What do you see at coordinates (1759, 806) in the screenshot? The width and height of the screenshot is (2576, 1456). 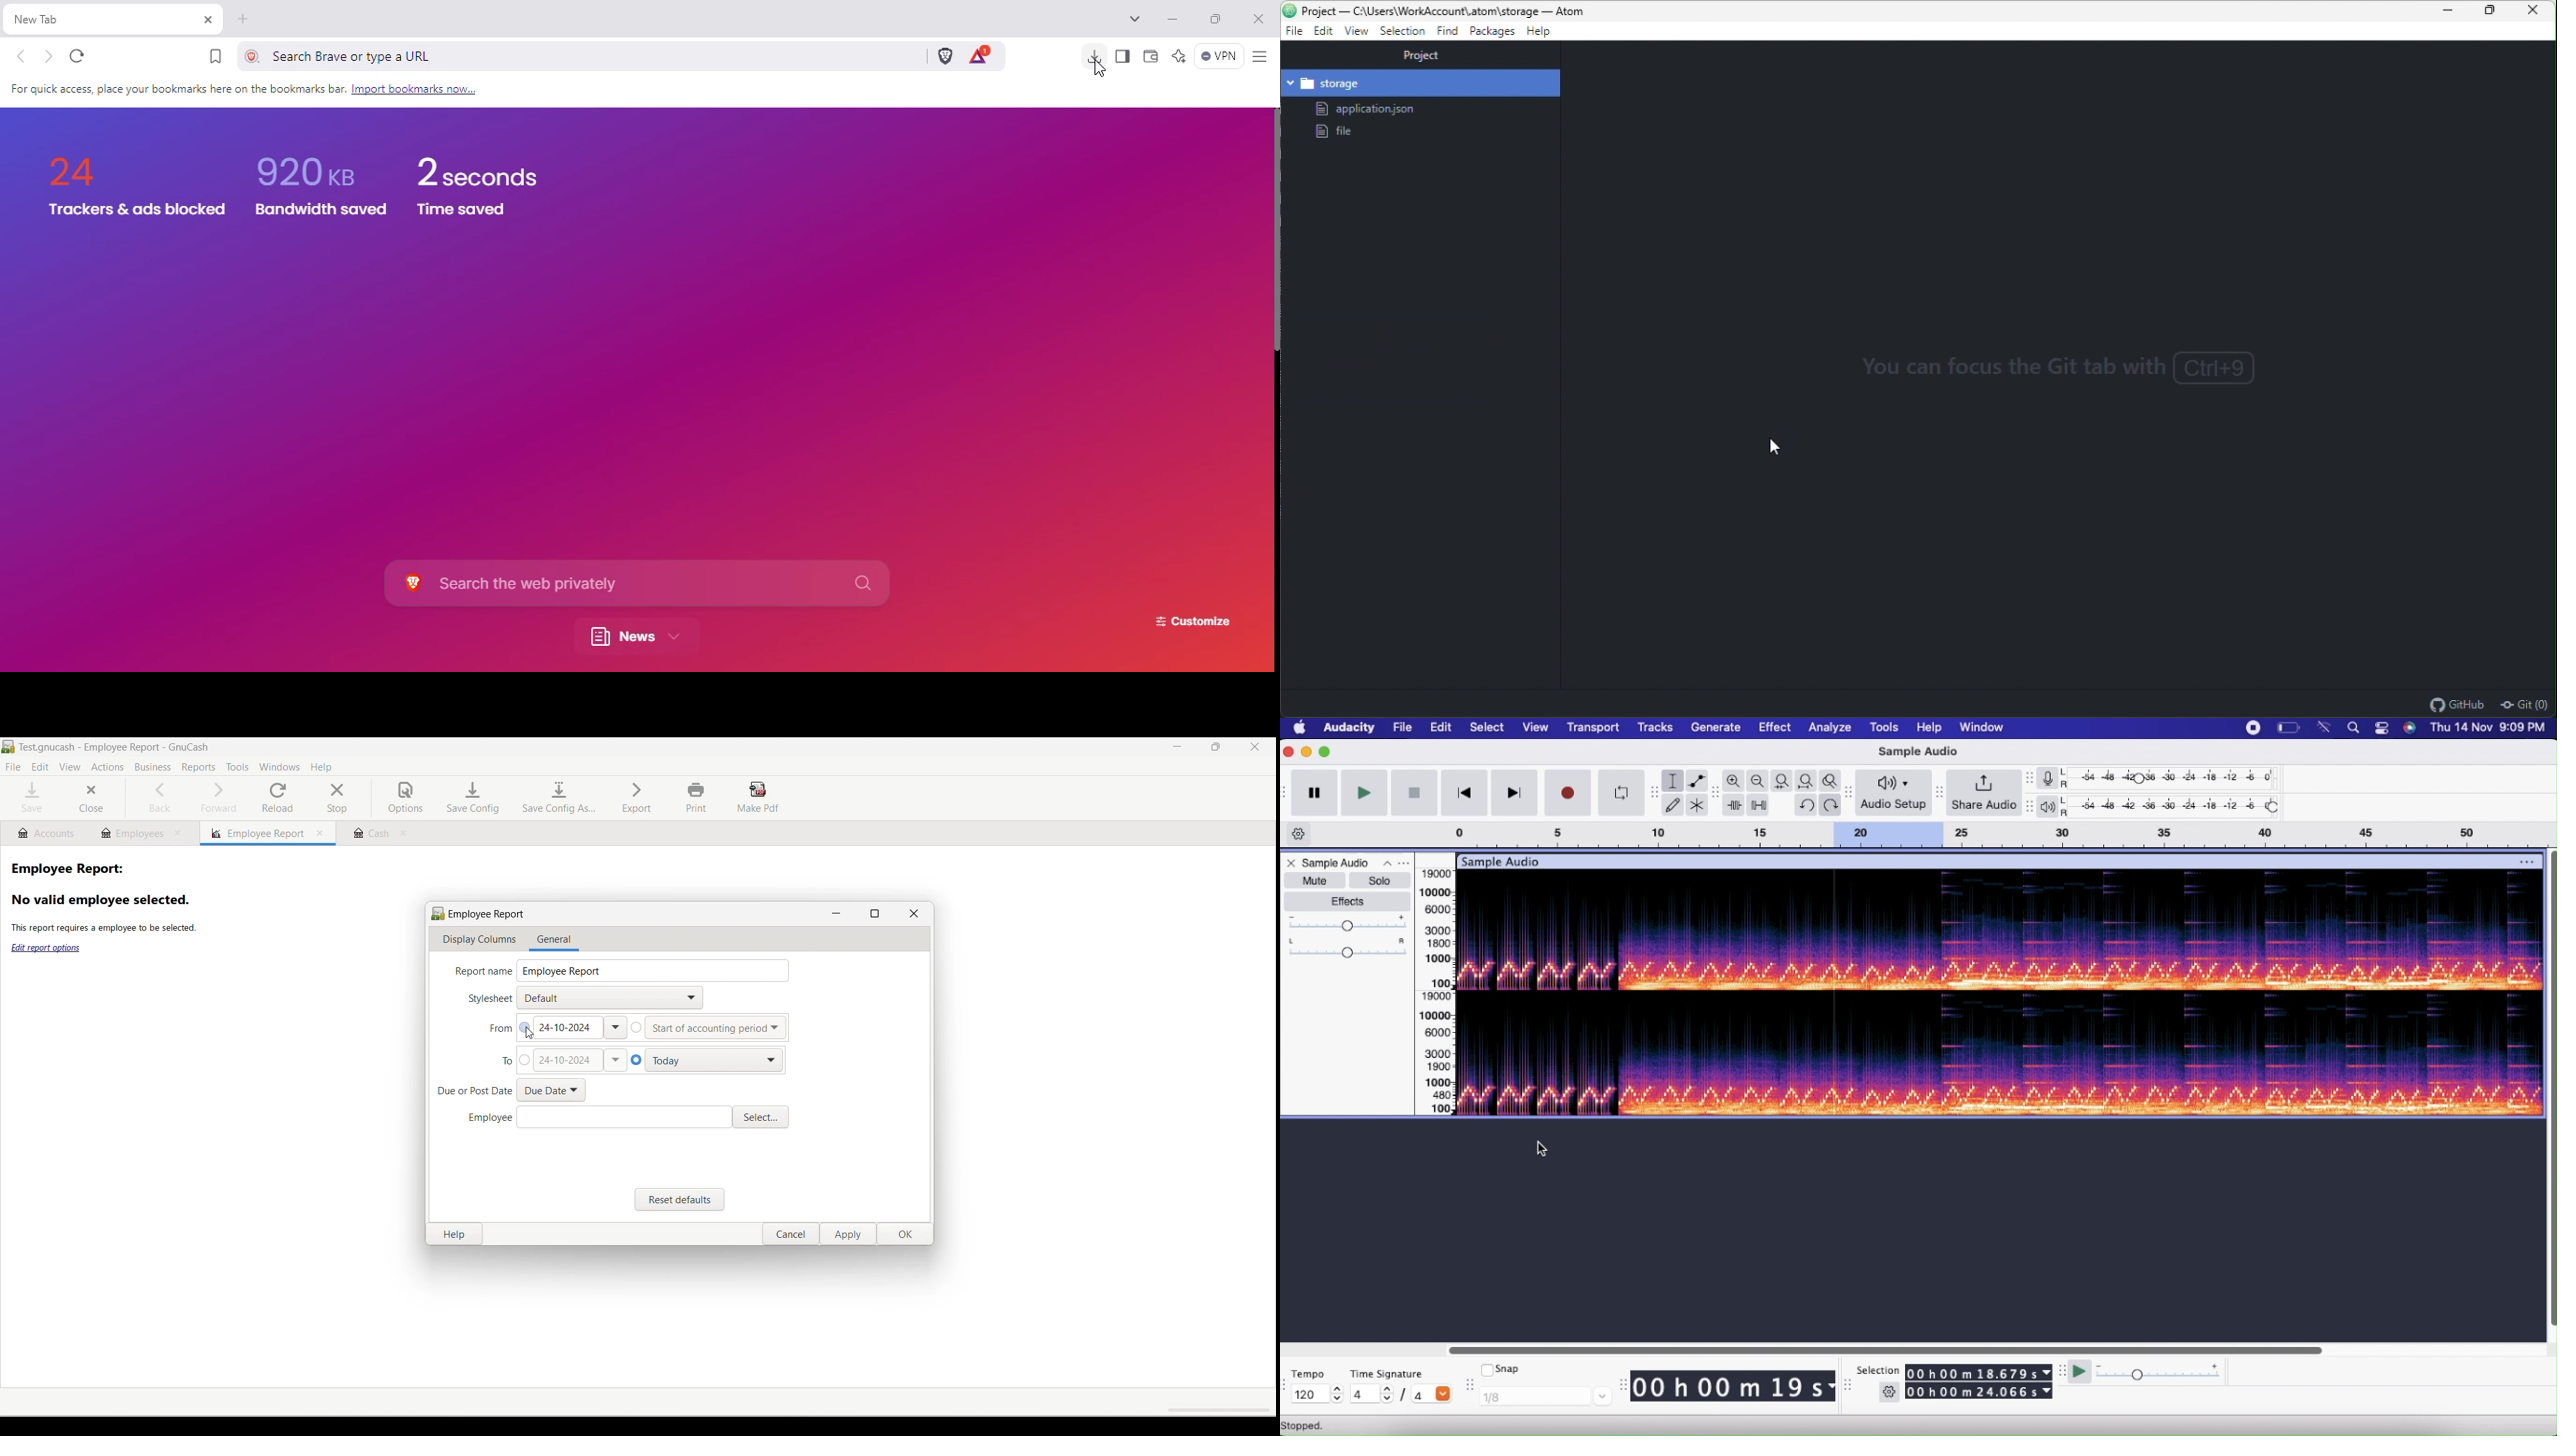 I see `Silence audio selection` at bounding box center [1759, 806].